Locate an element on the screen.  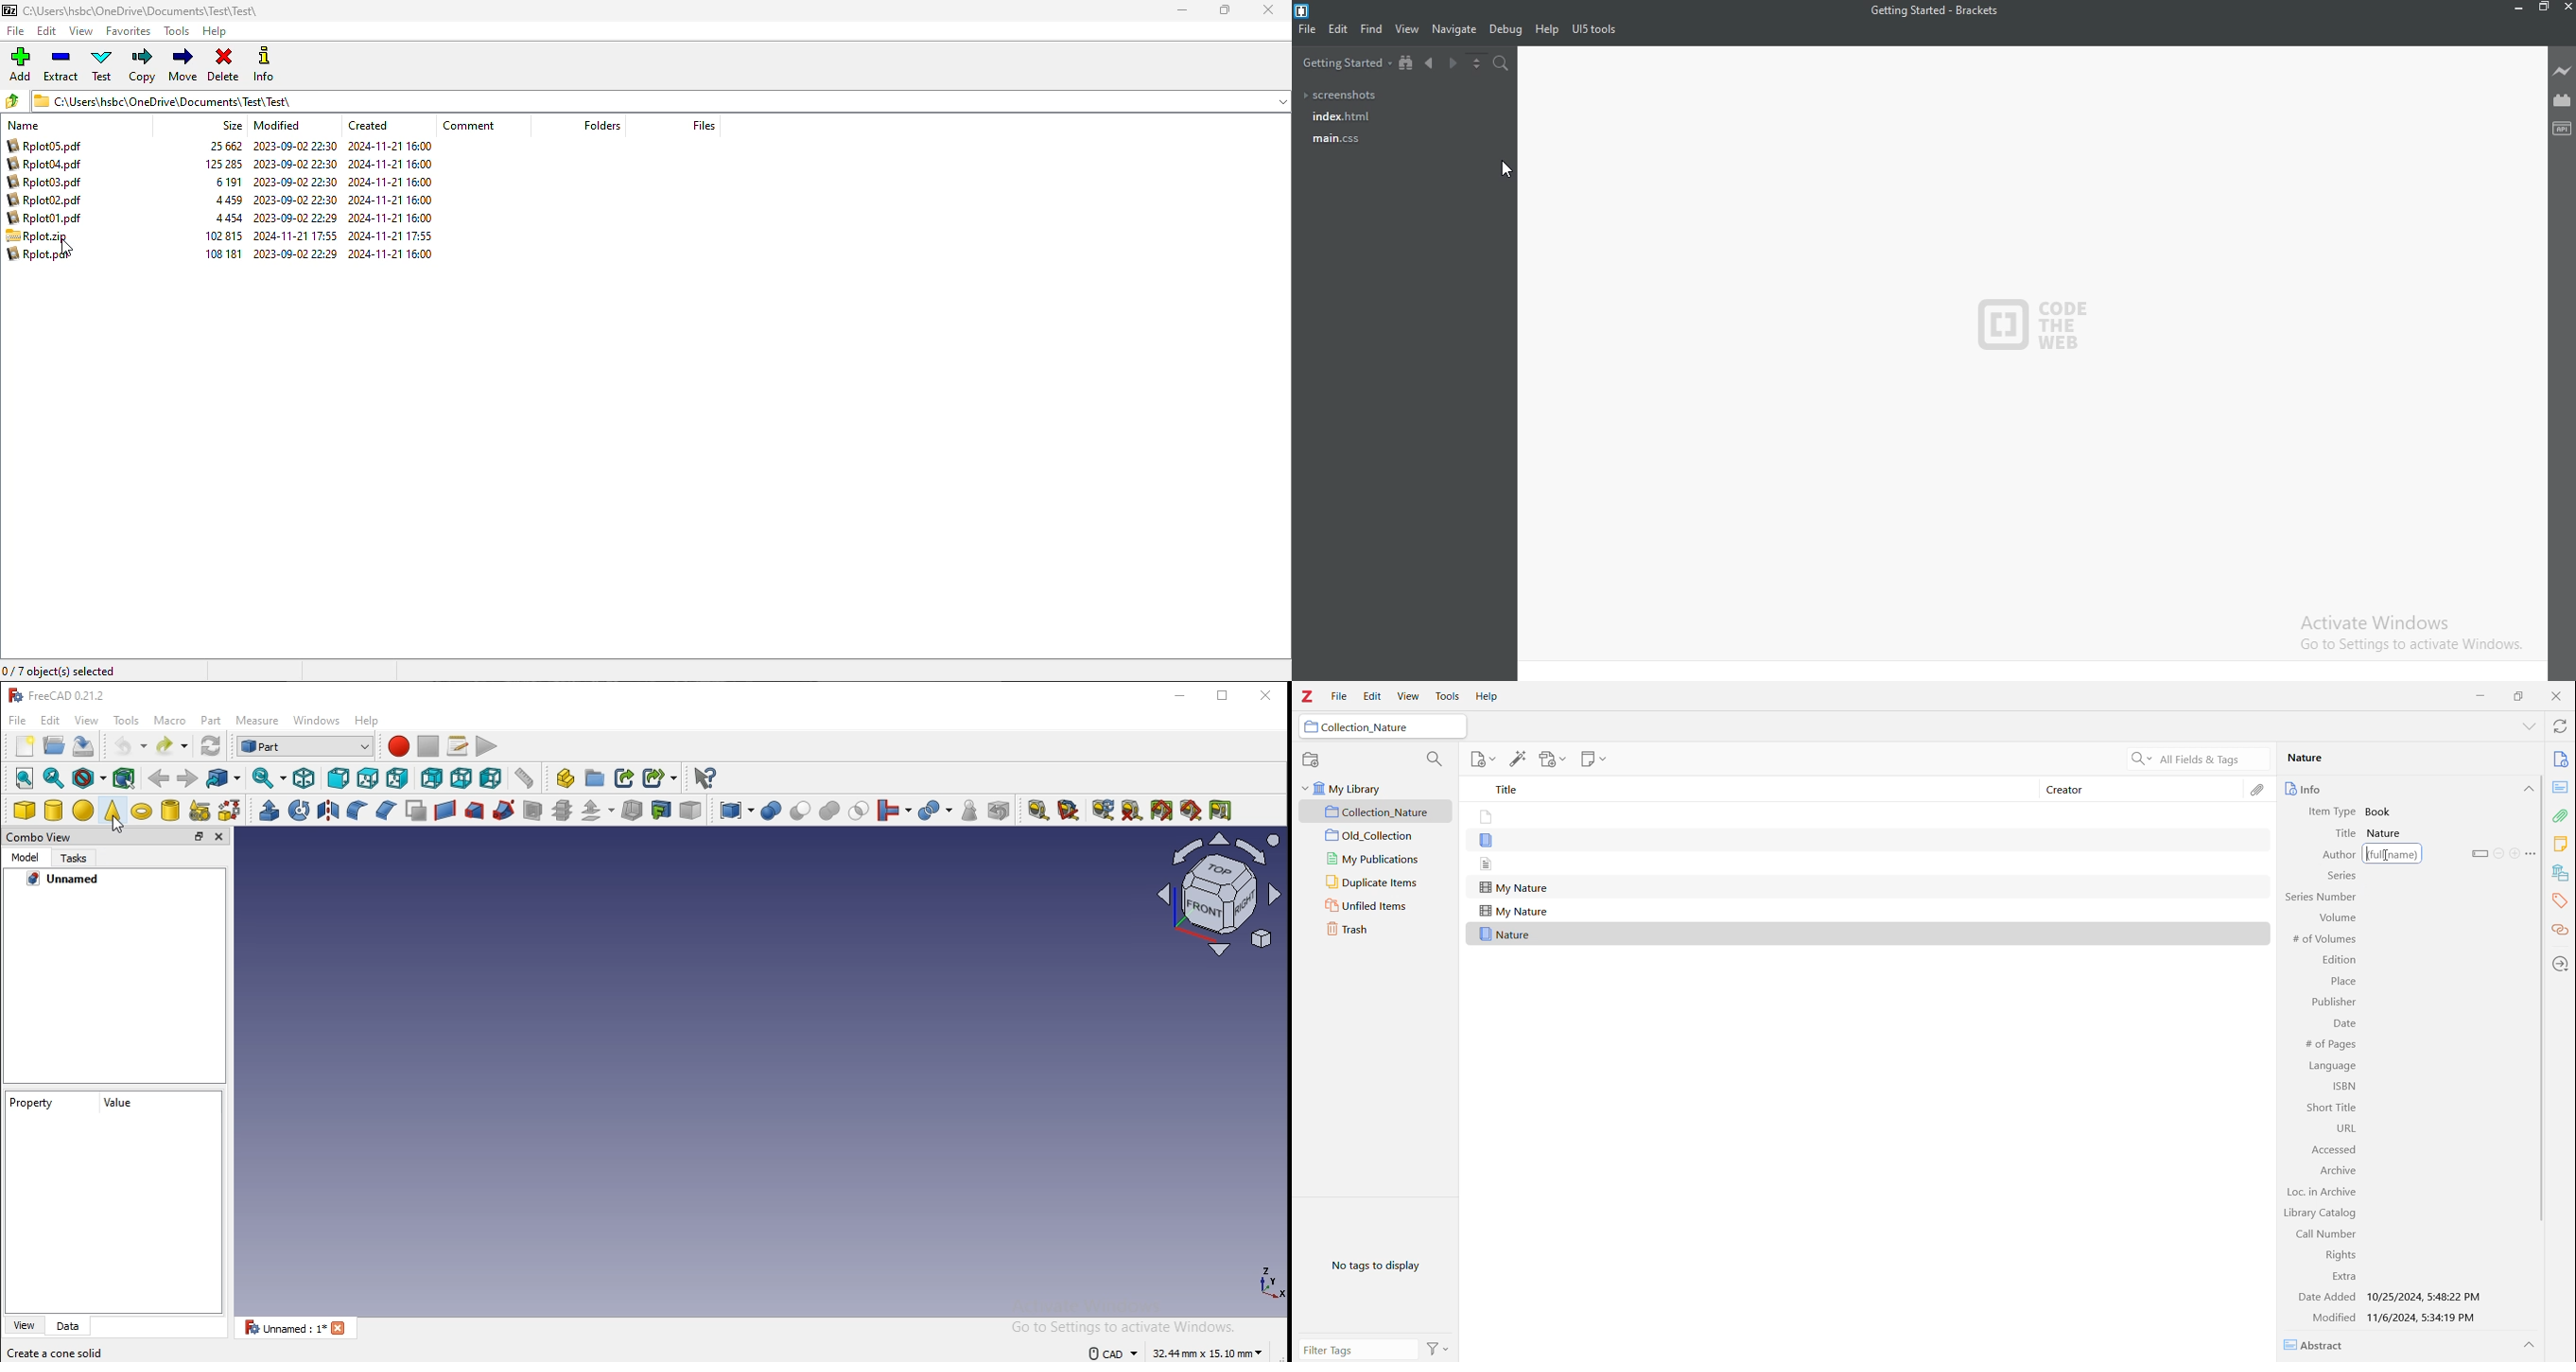
Find is located at coordinates (1372, 28).